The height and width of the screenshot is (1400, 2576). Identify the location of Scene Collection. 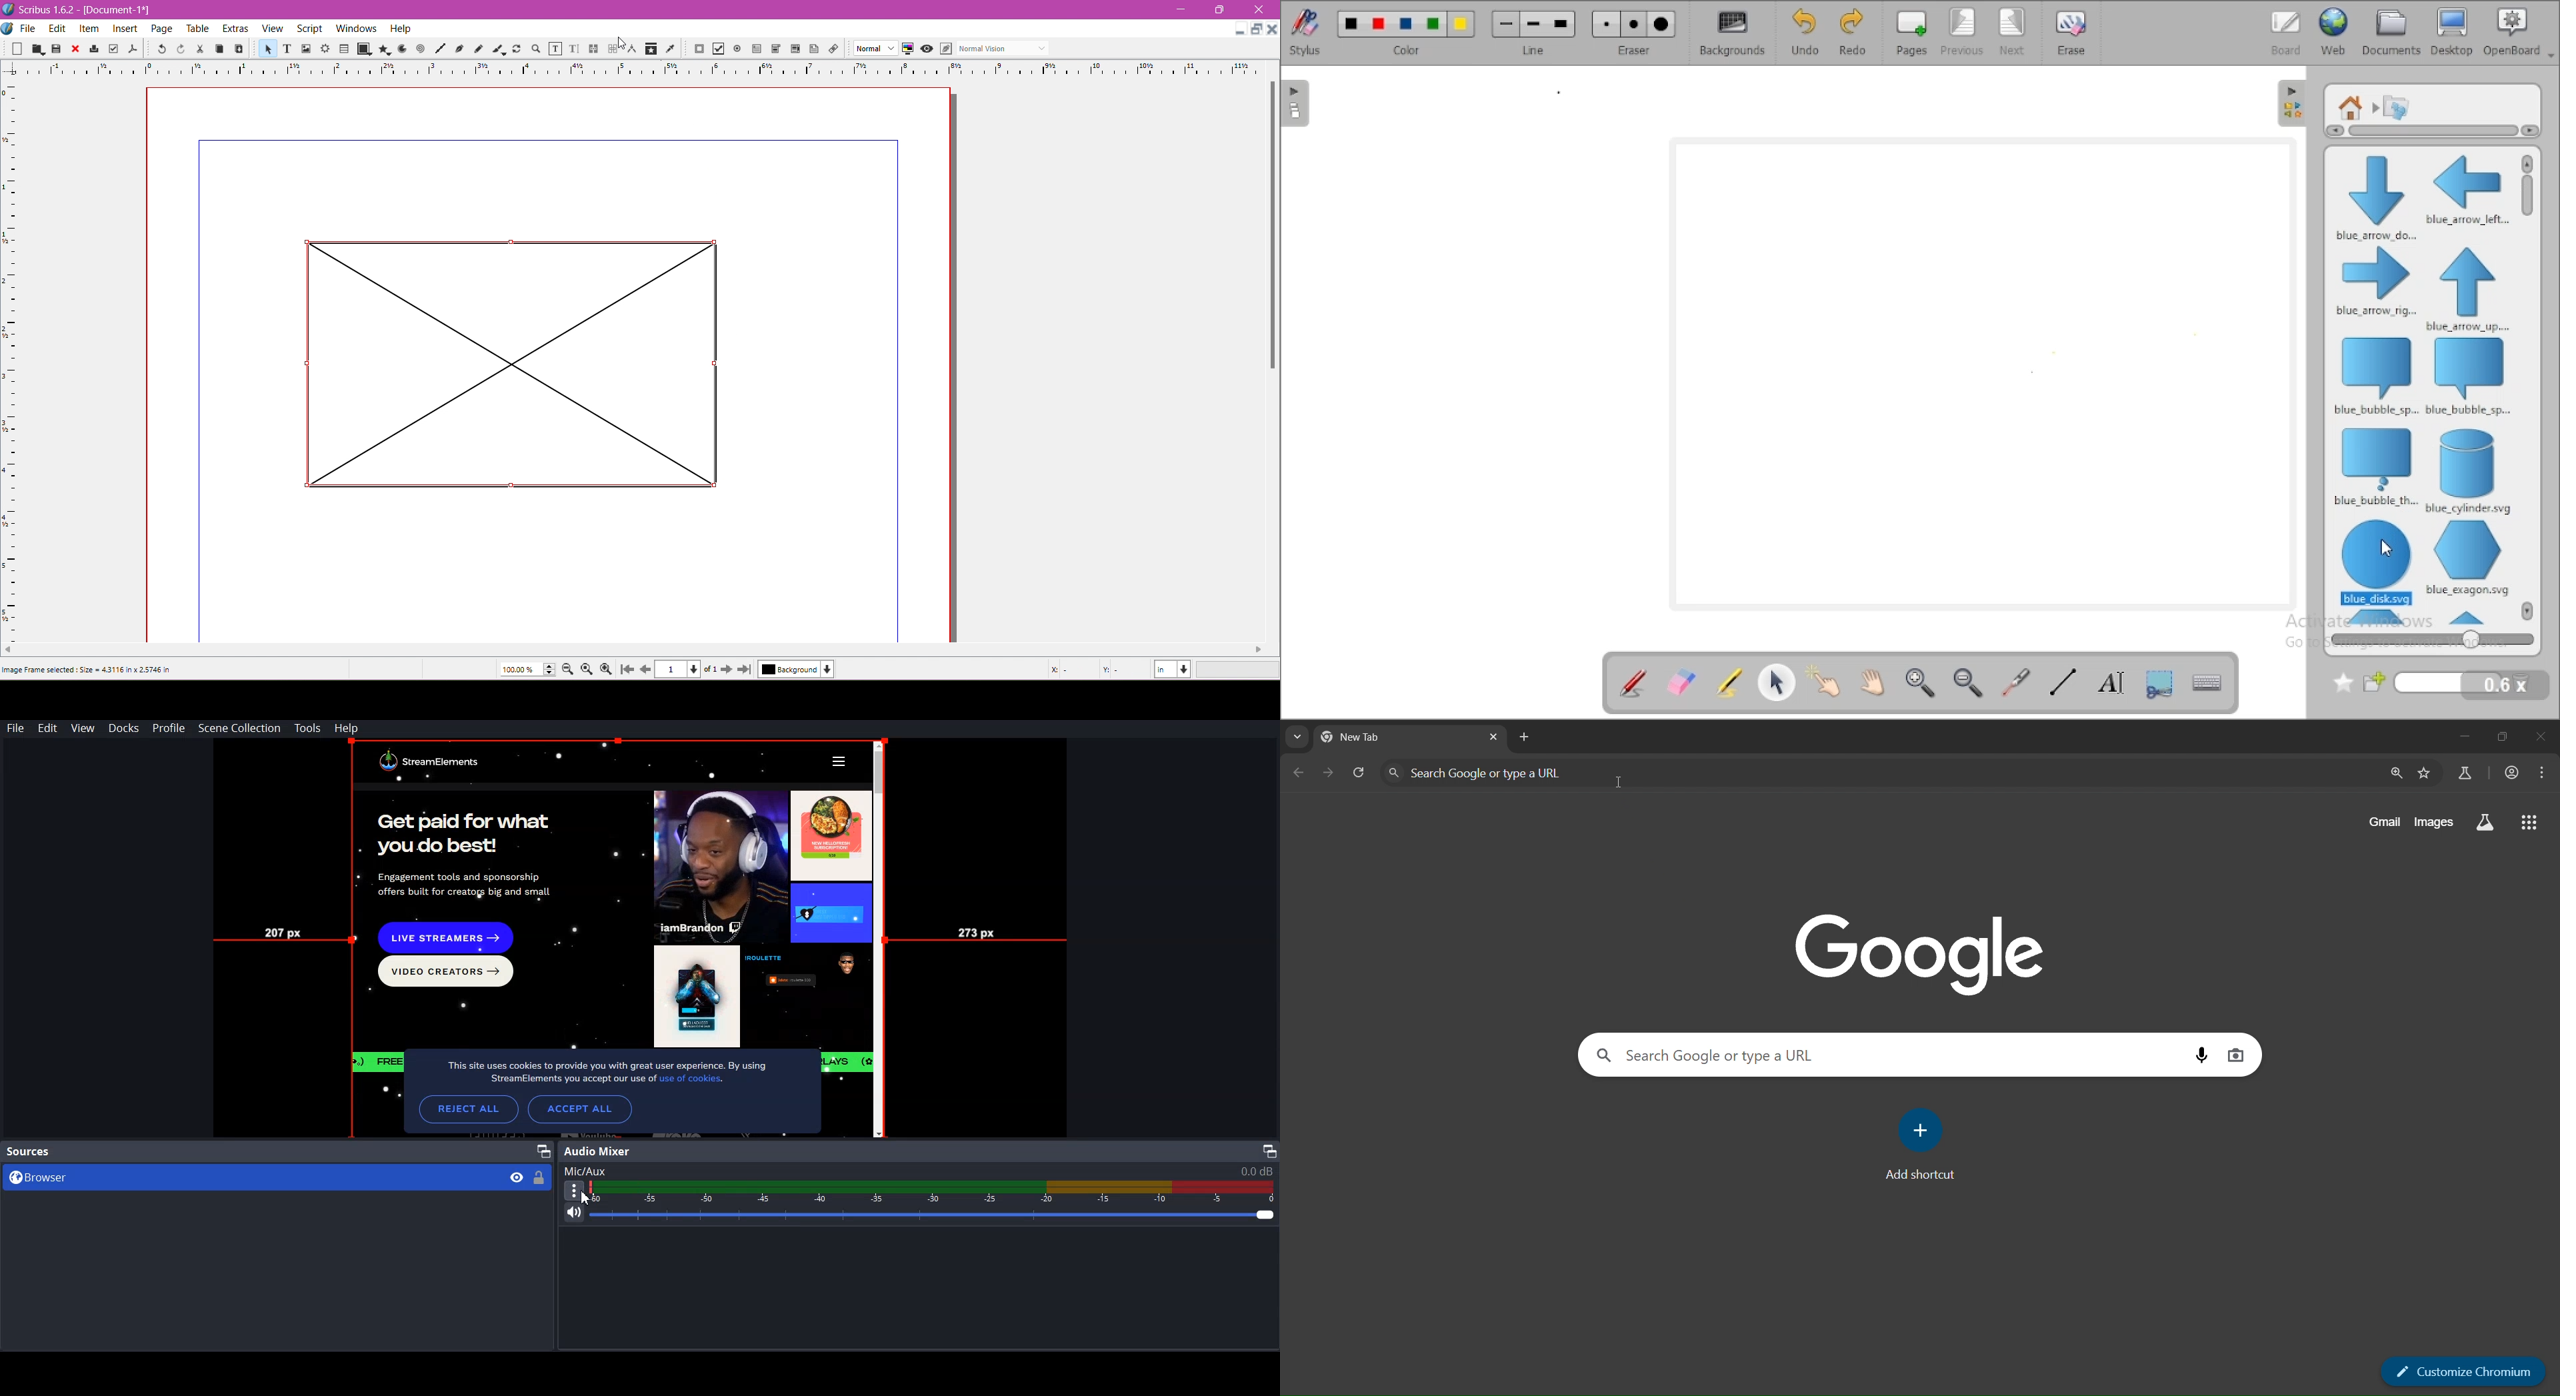
(239, 729).